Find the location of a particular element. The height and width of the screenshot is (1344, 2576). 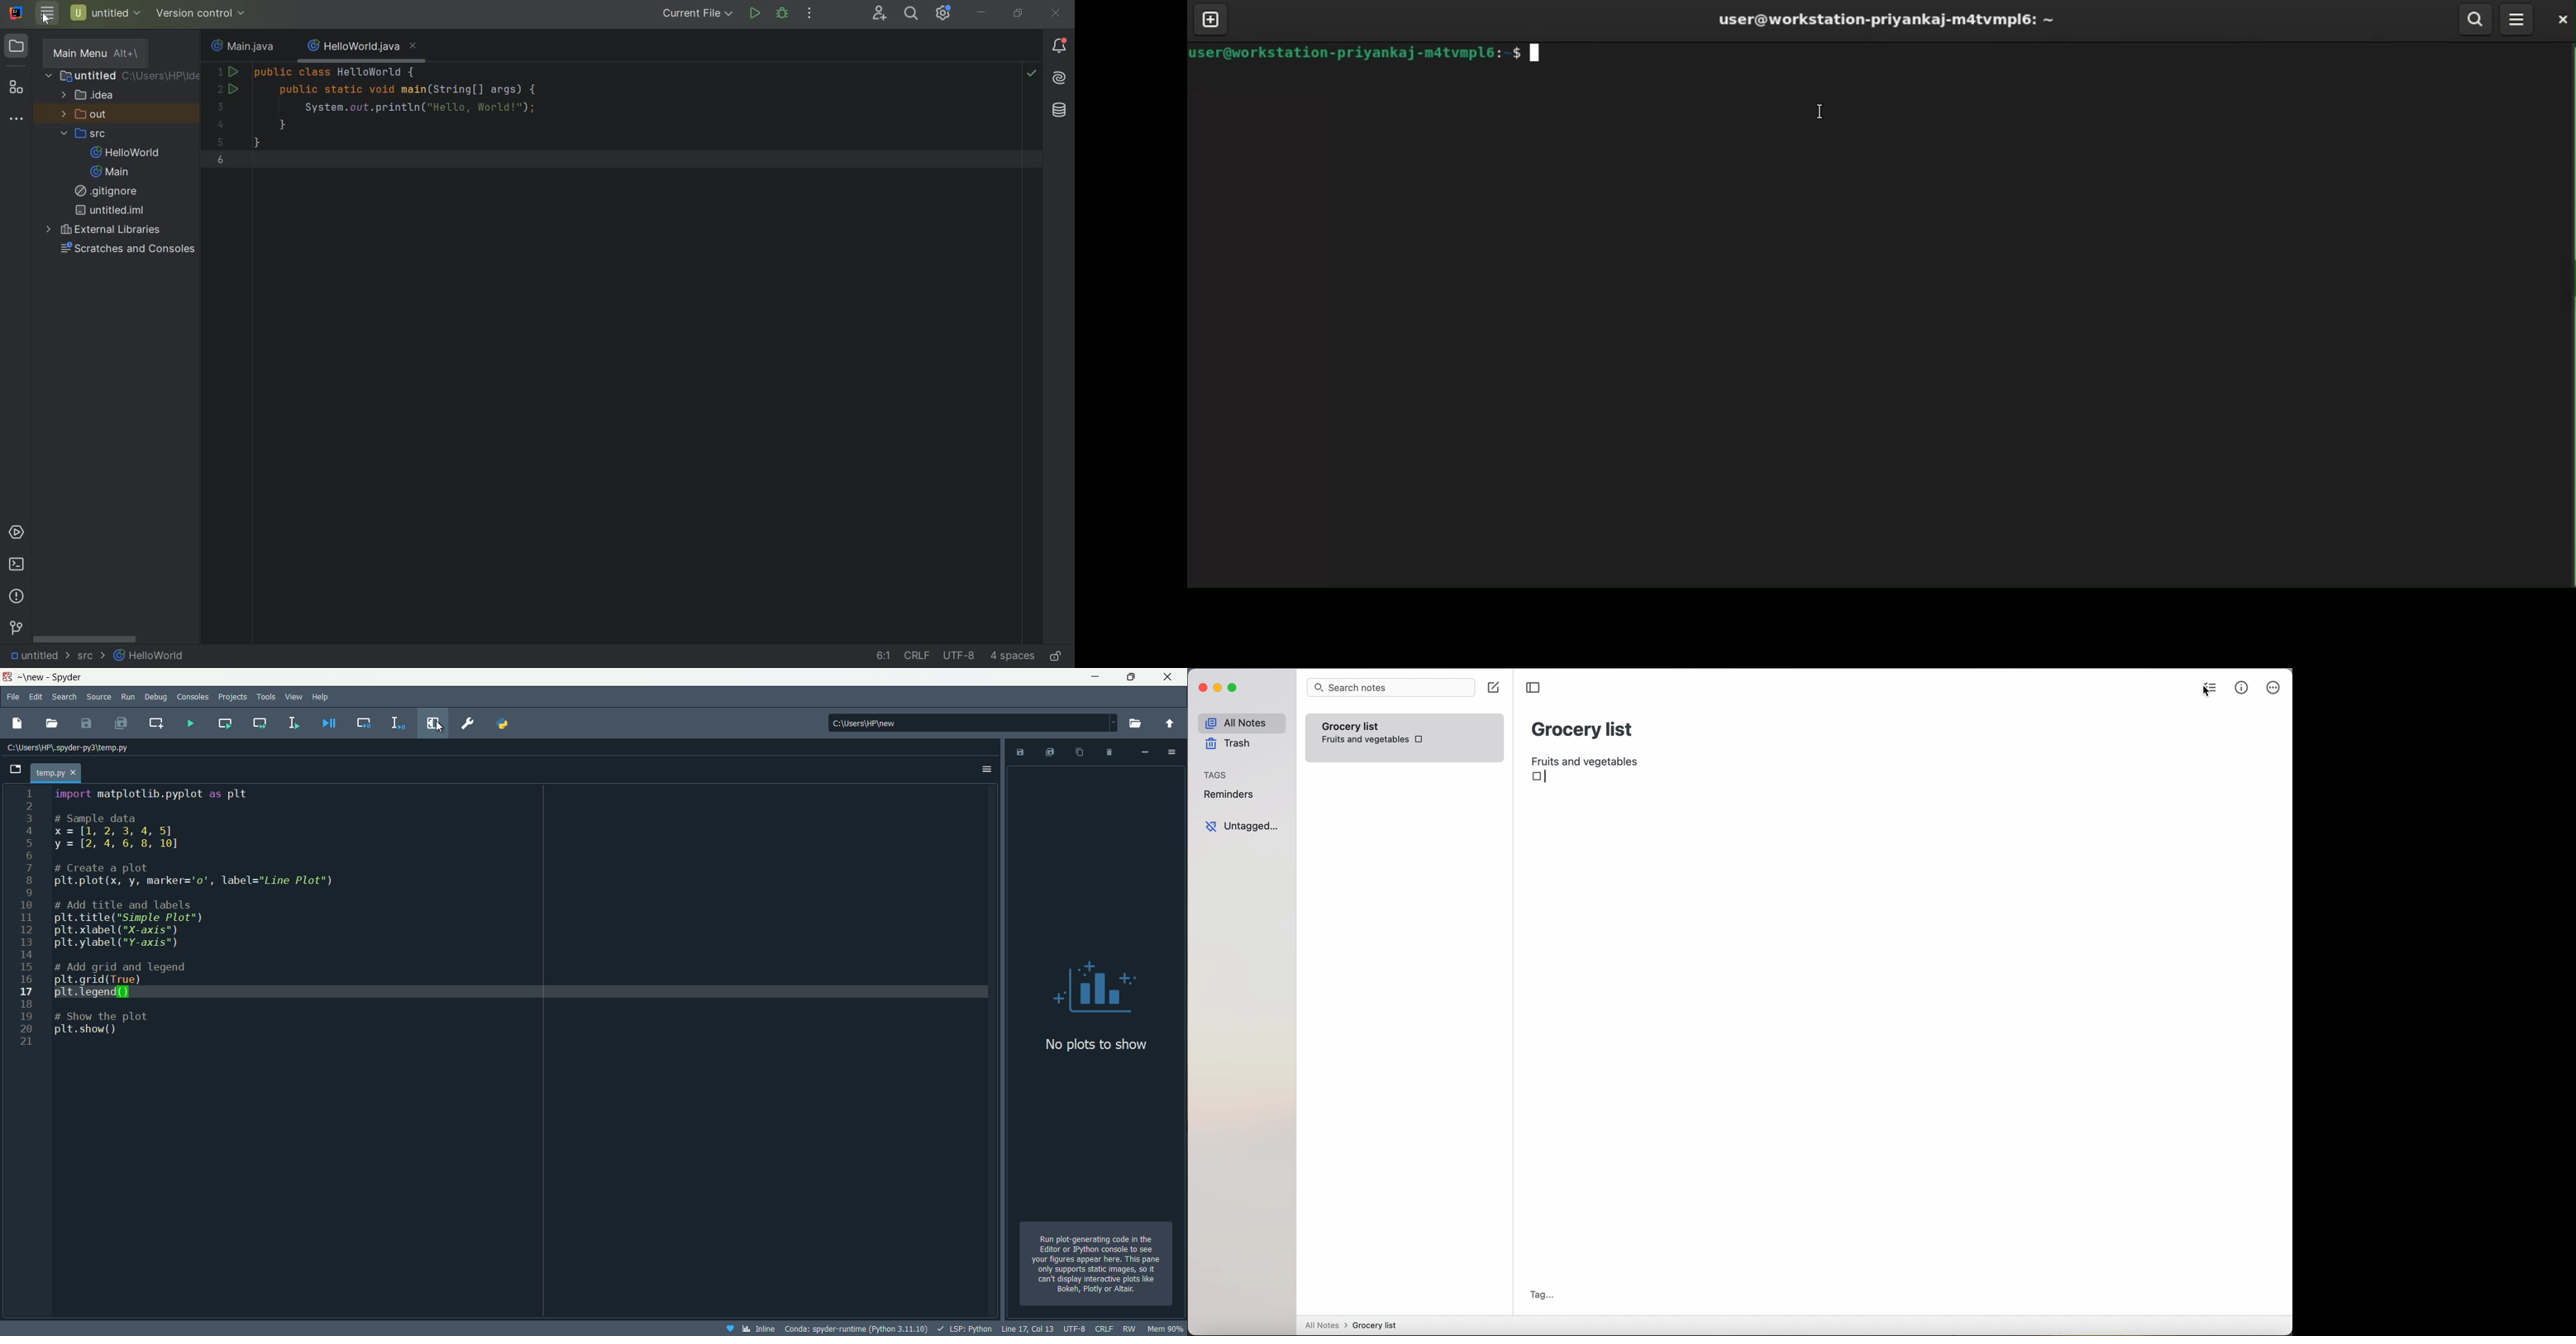

cursor position is located at coordinates (1027, 1329).